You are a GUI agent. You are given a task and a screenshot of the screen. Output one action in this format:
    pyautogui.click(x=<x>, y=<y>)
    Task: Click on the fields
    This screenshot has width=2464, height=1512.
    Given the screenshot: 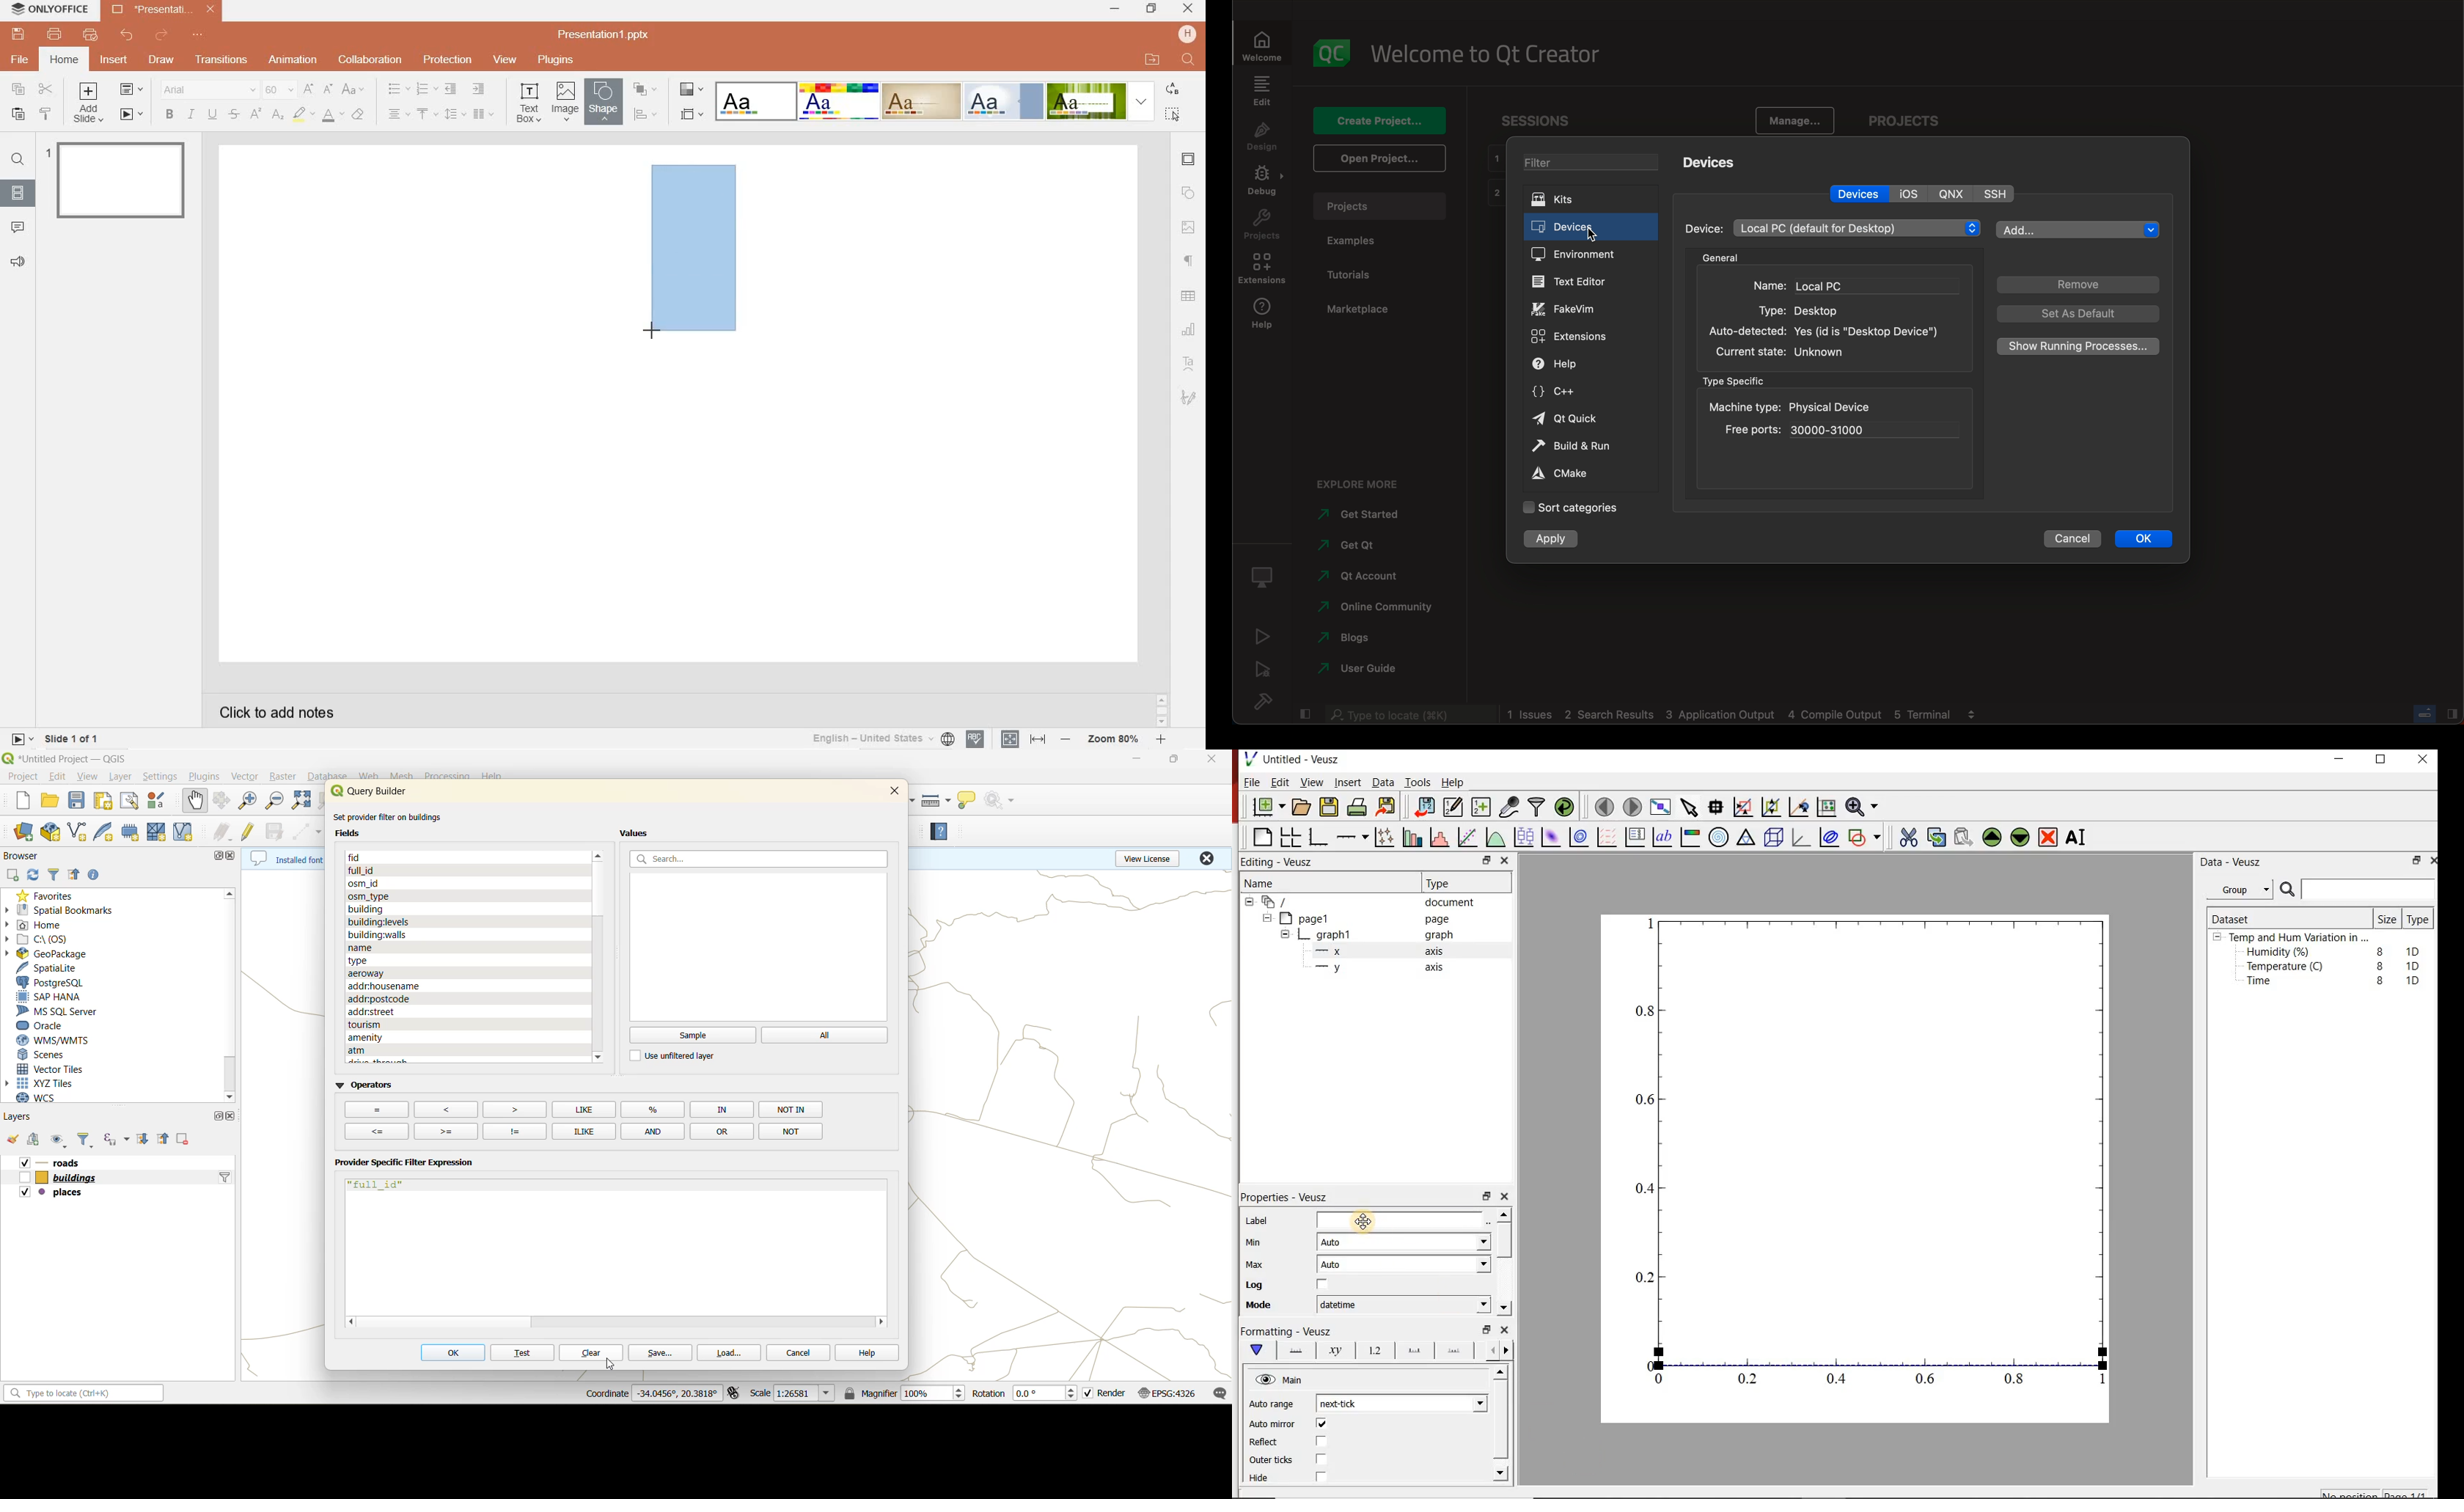 What is the action you would take?
    pyautogui.click(x=375, y=1012)
    